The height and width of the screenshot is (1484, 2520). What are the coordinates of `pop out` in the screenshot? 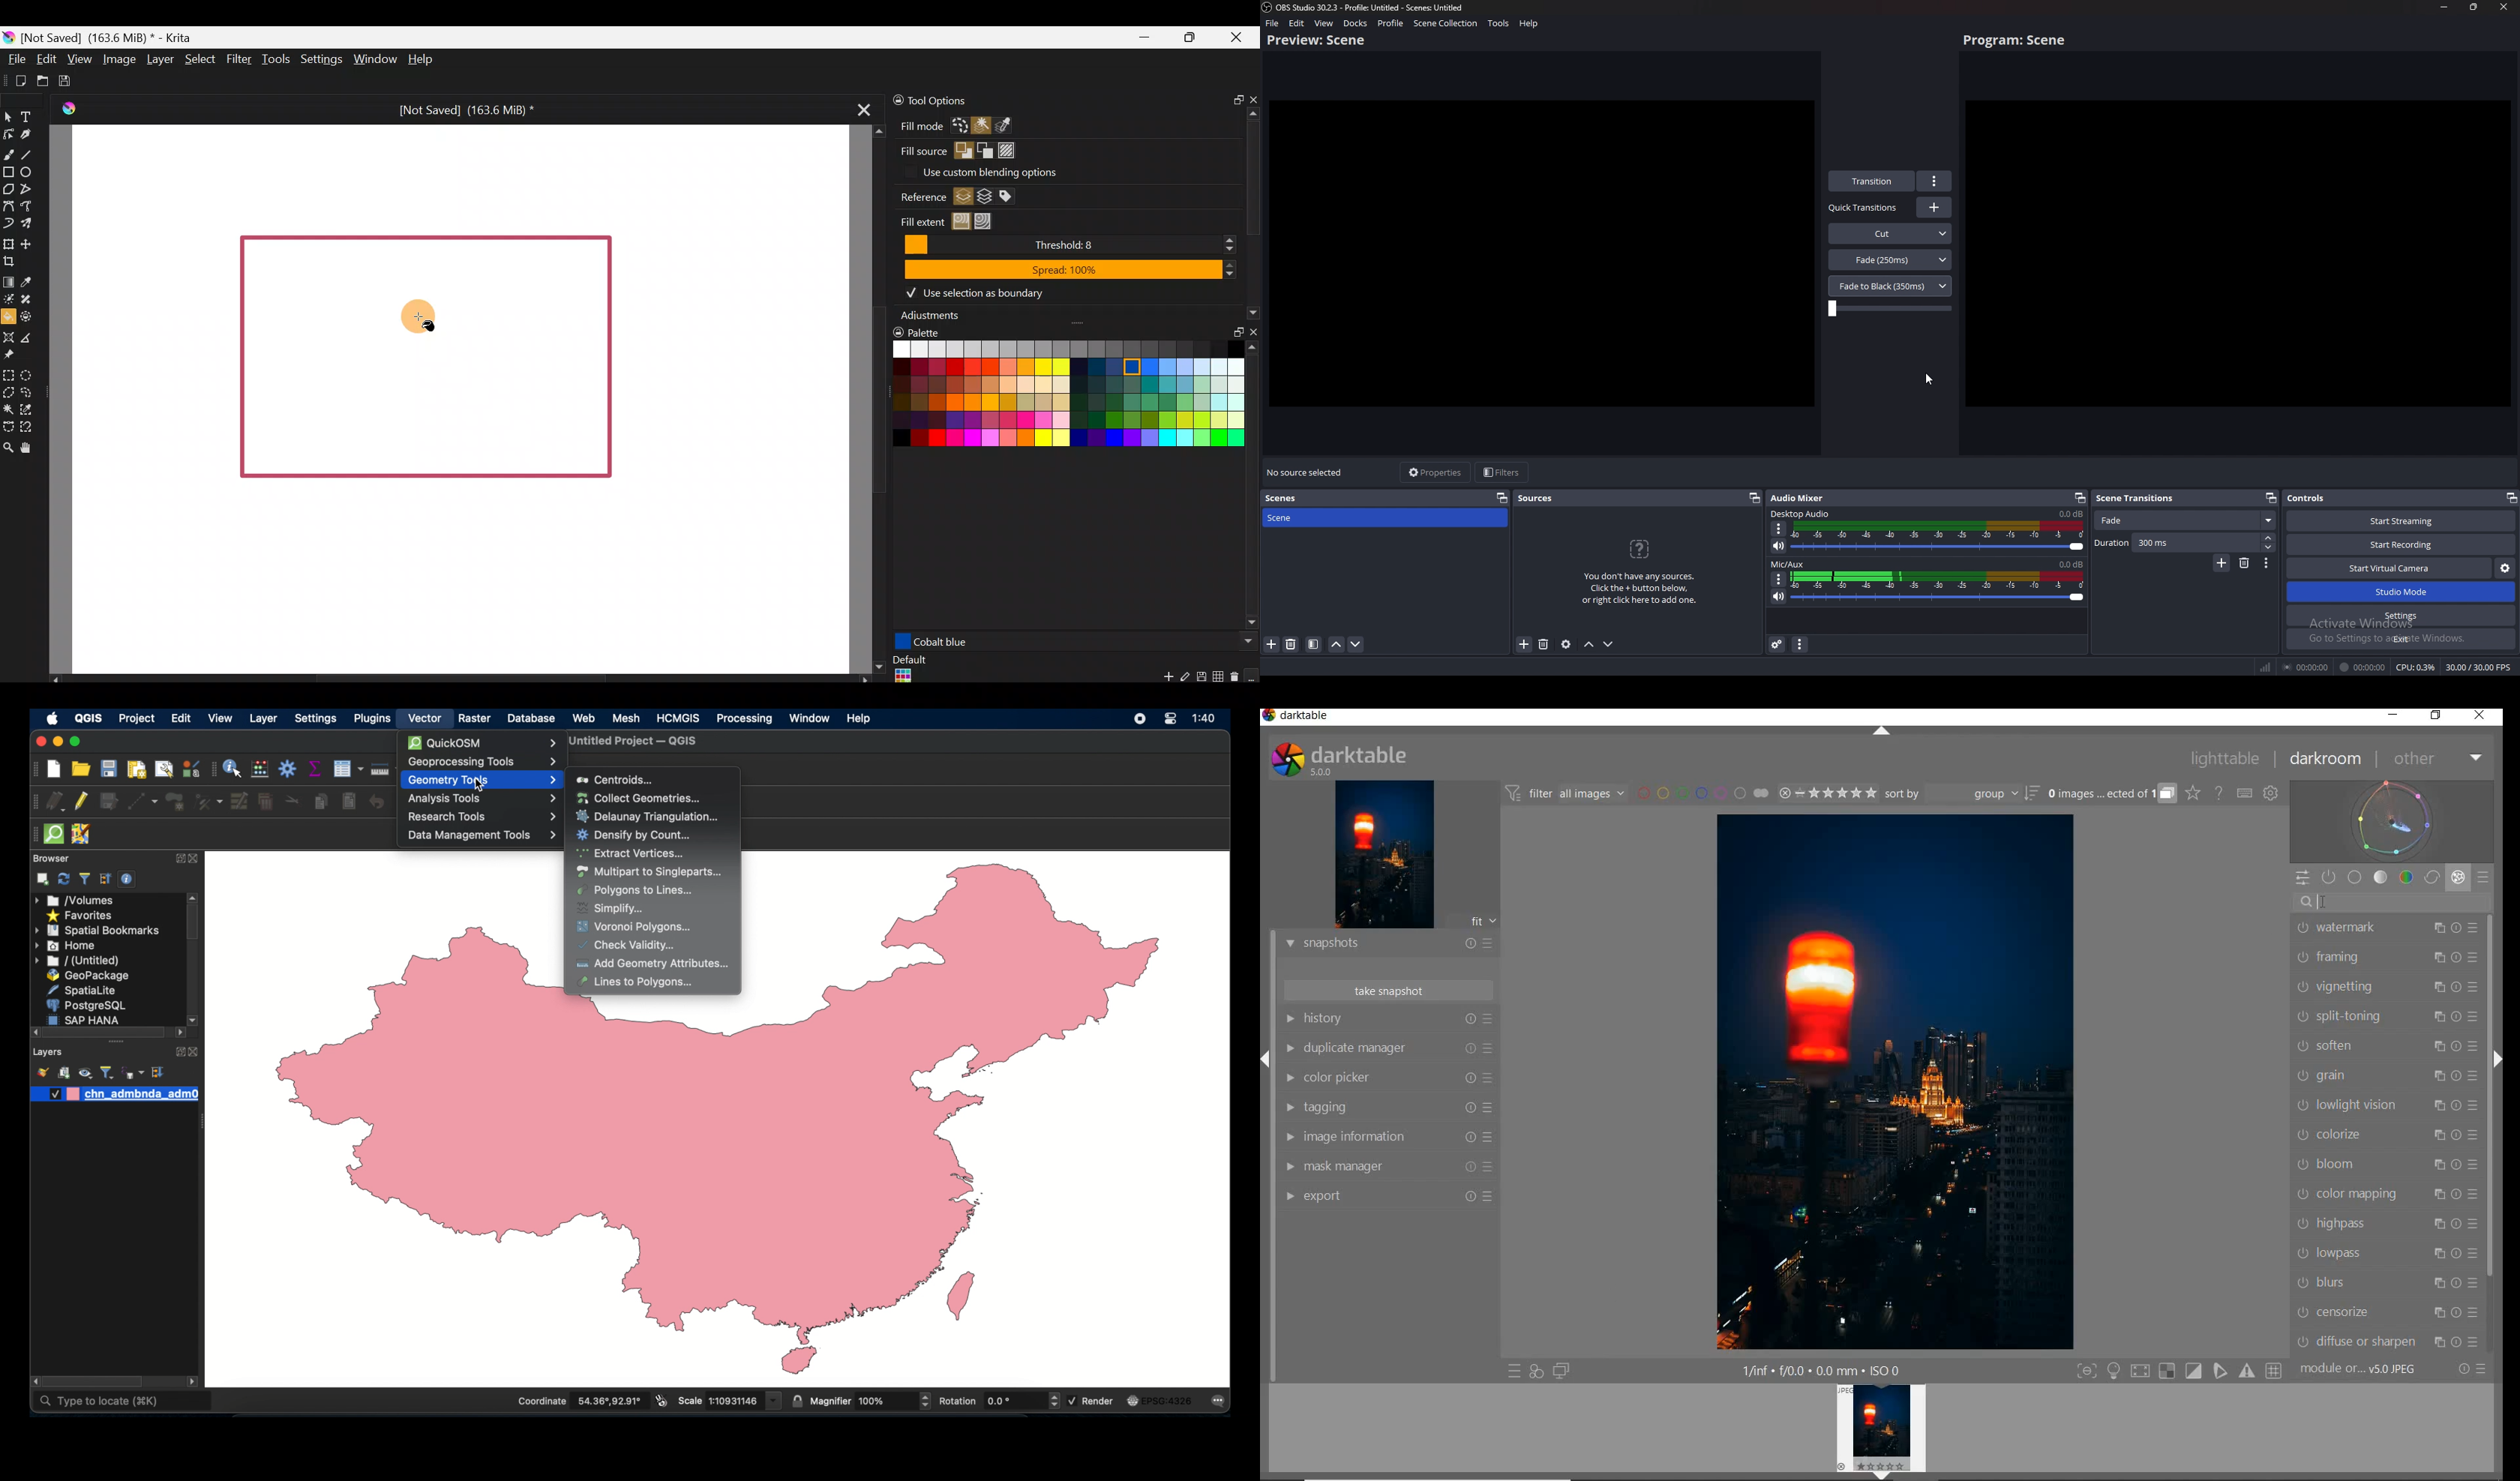 It's located at (1502, 497).